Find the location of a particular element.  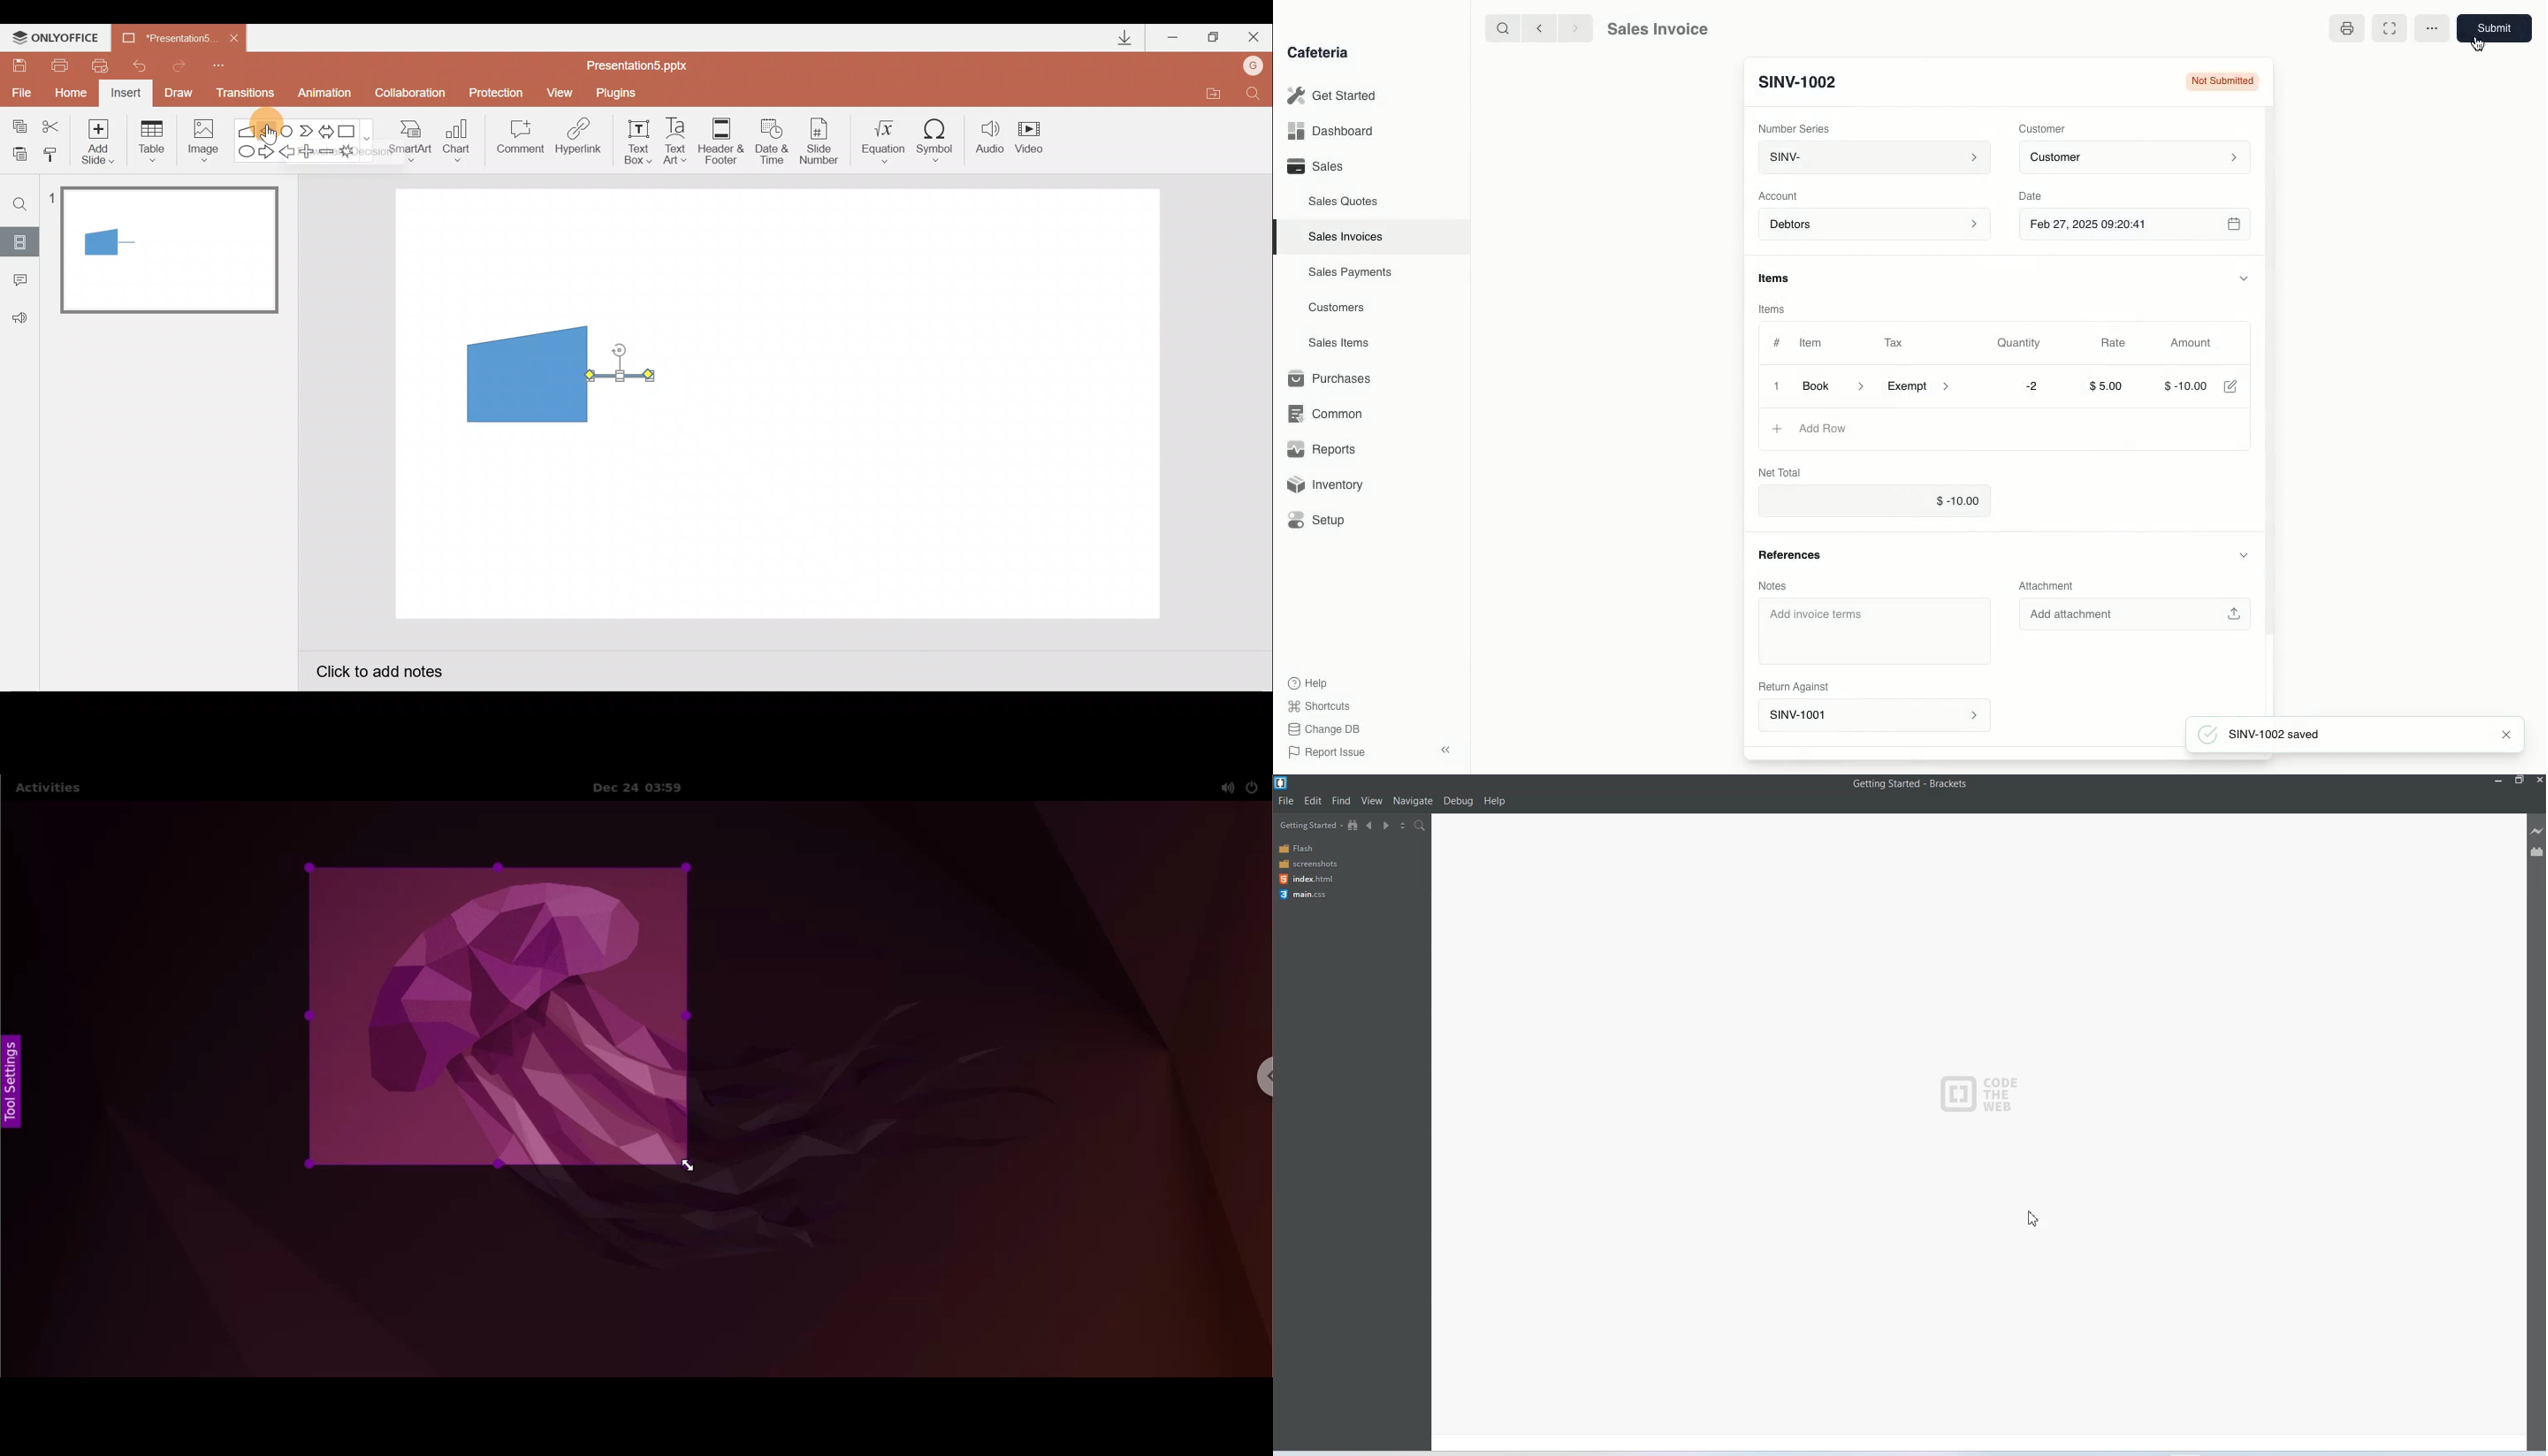

Show in file tree is located at coordinates (1354, 825).